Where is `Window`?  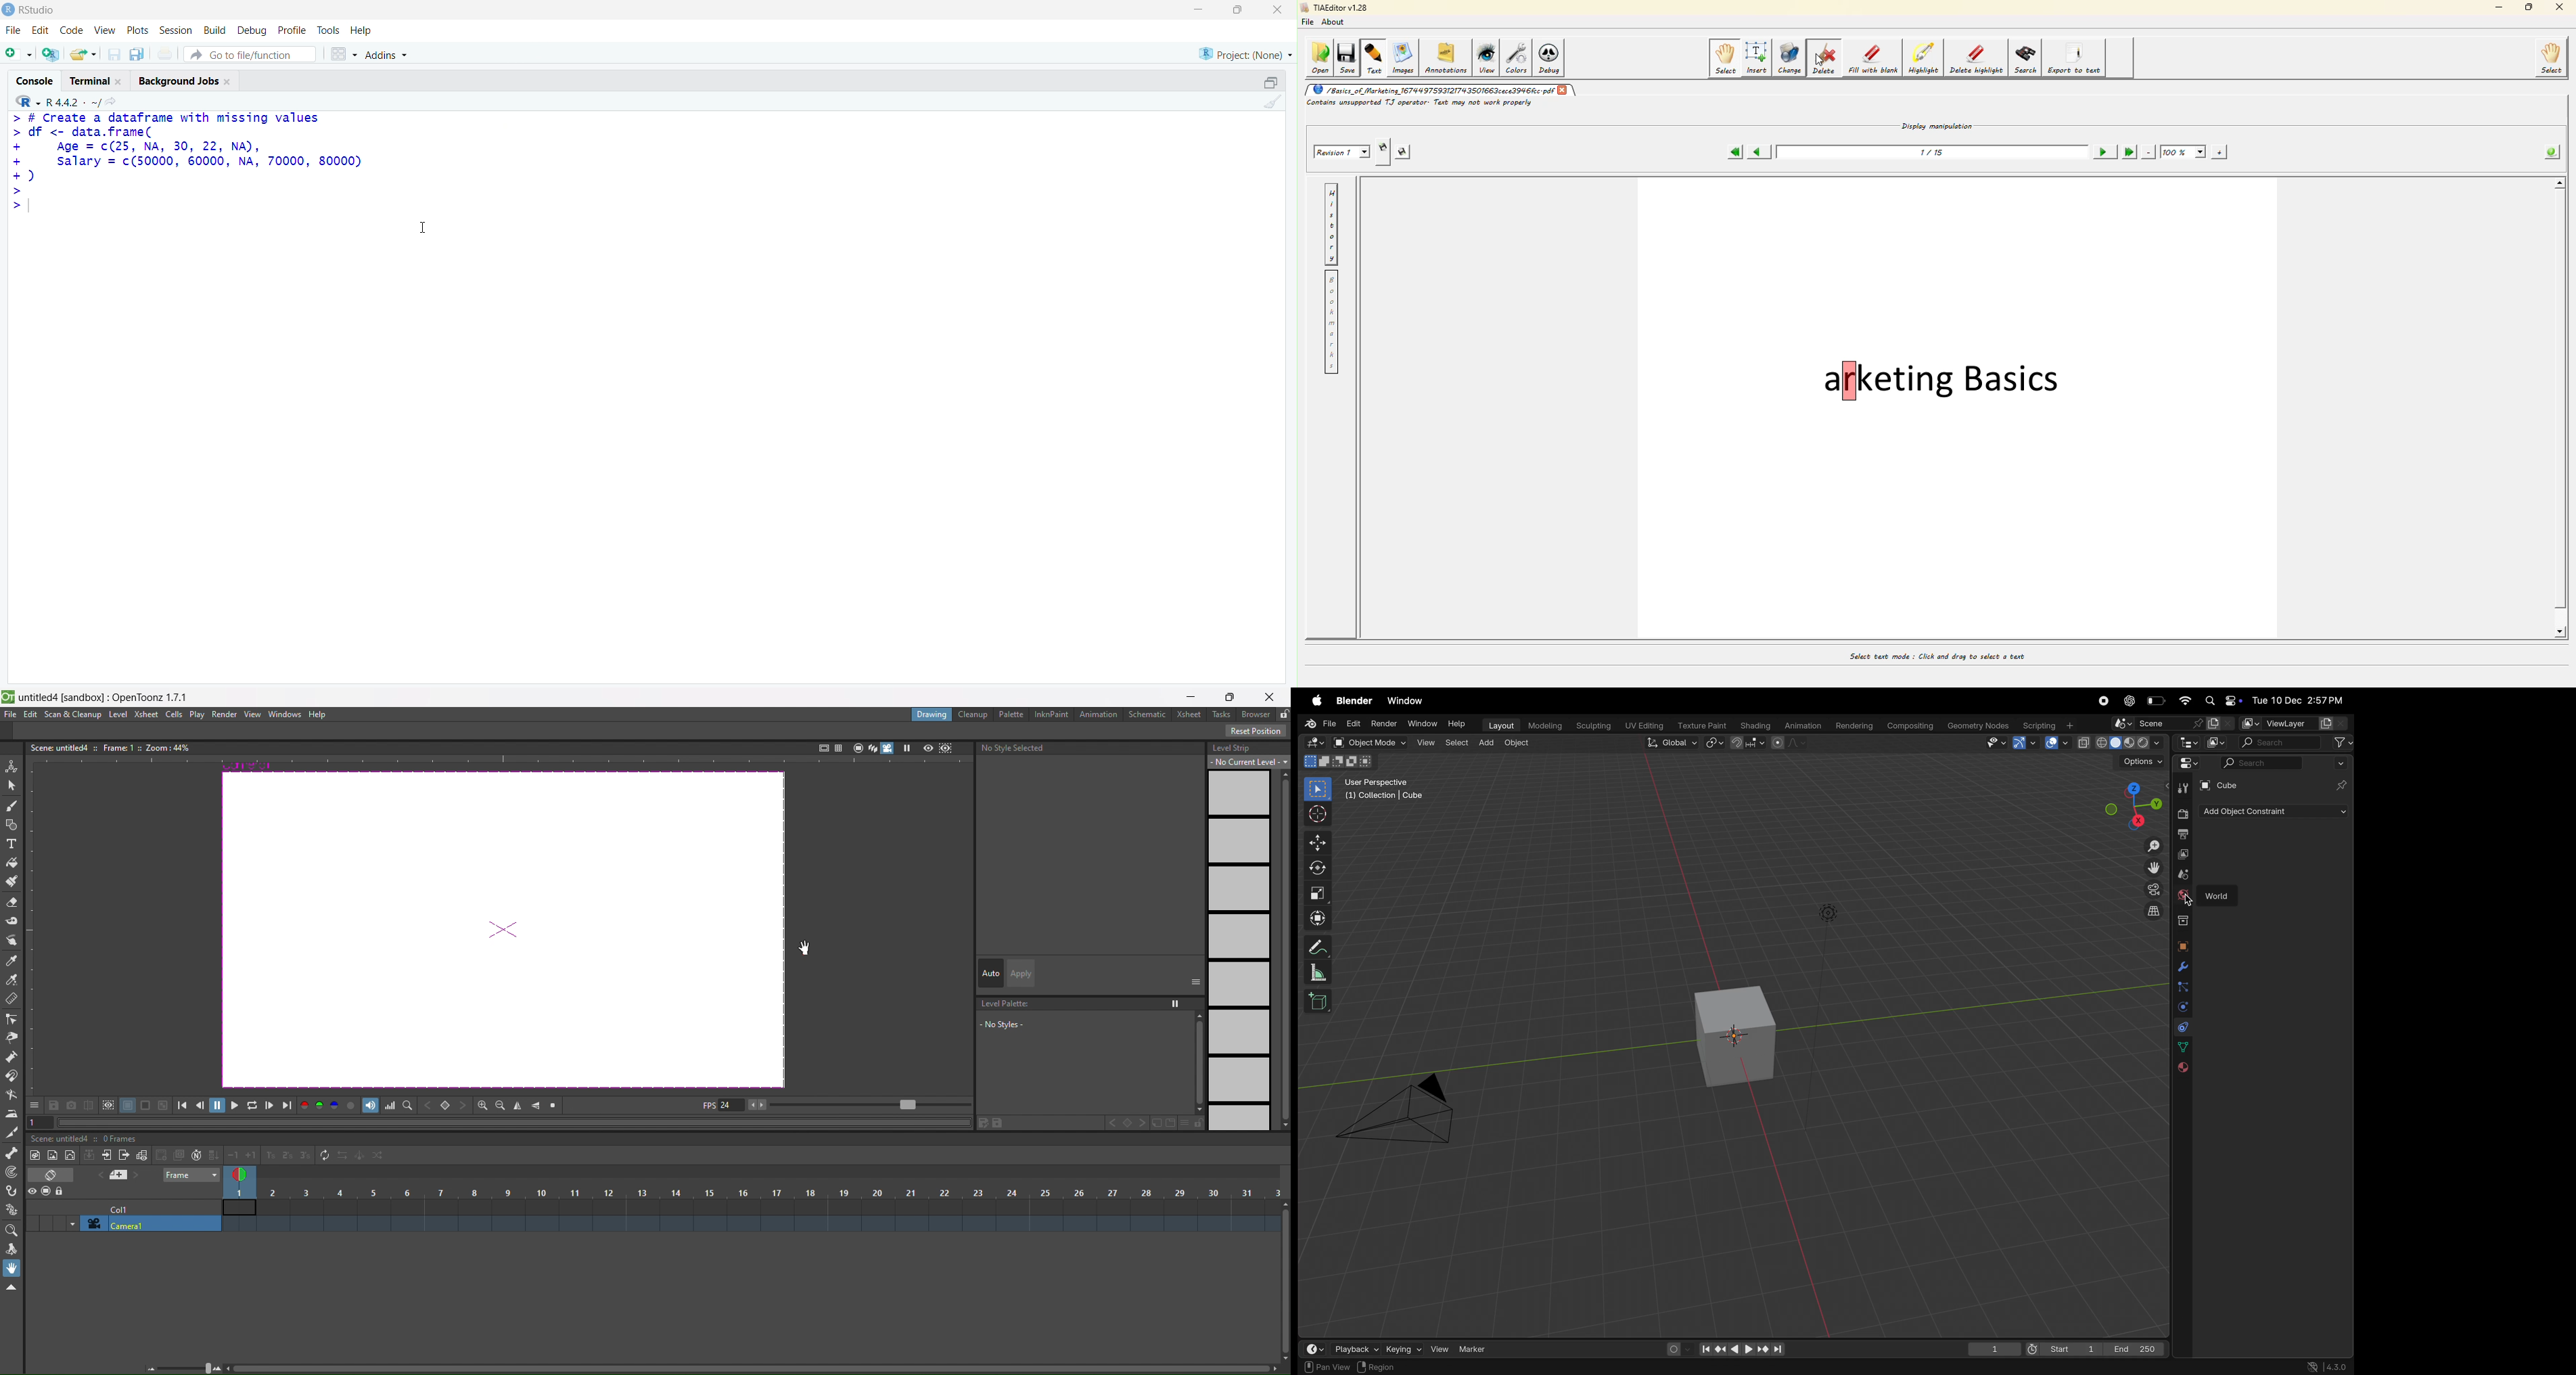 Window is located at coordinates (1409, 701).